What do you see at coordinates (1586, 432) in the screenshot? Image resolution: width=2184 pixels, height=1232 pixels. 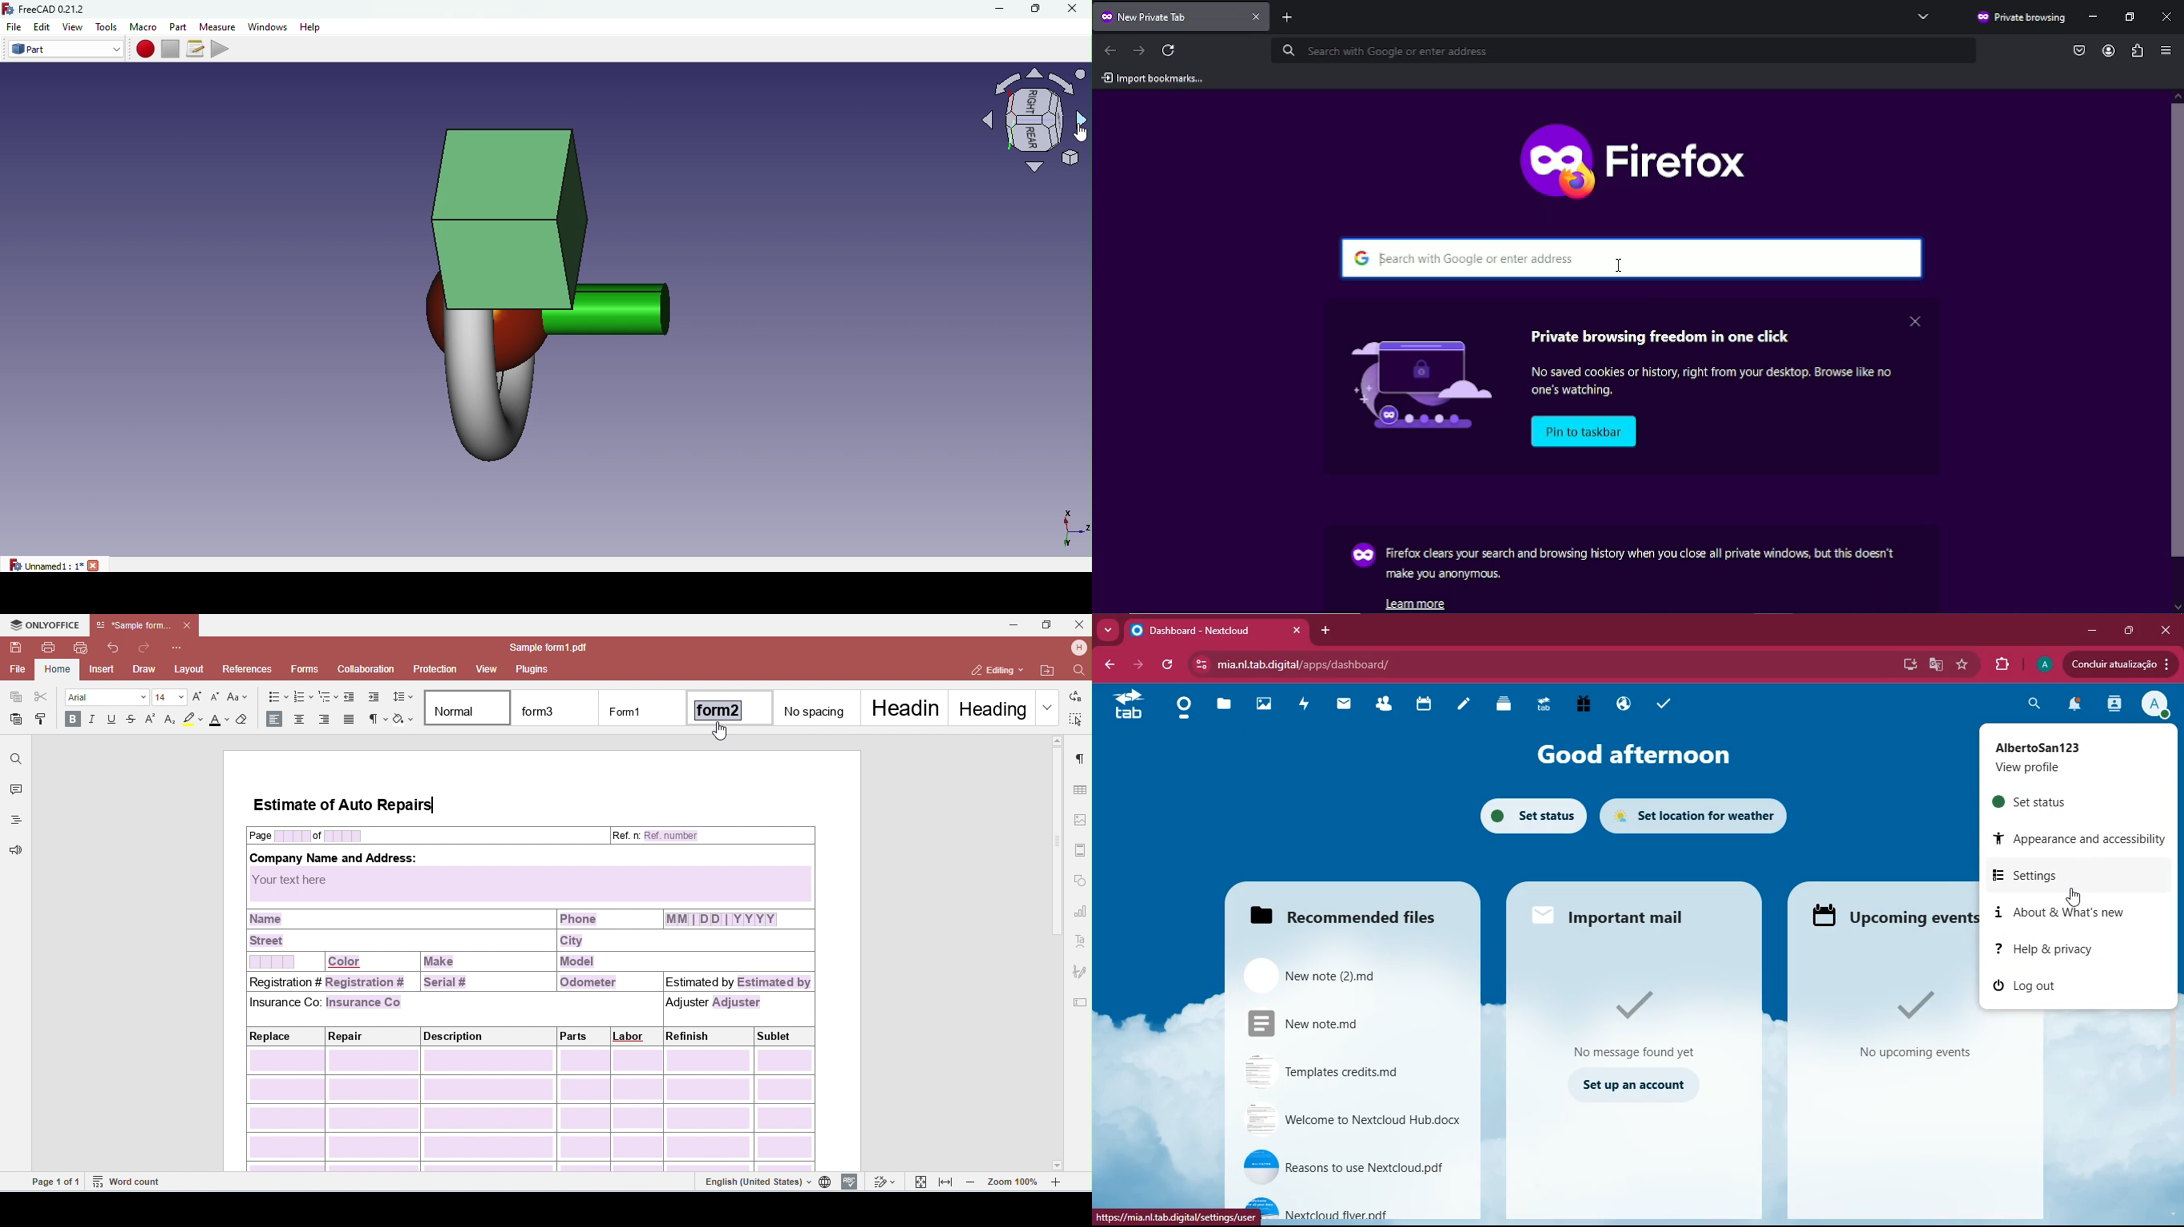 I see `pin to taskbar` at bounding box center [1586, 432].